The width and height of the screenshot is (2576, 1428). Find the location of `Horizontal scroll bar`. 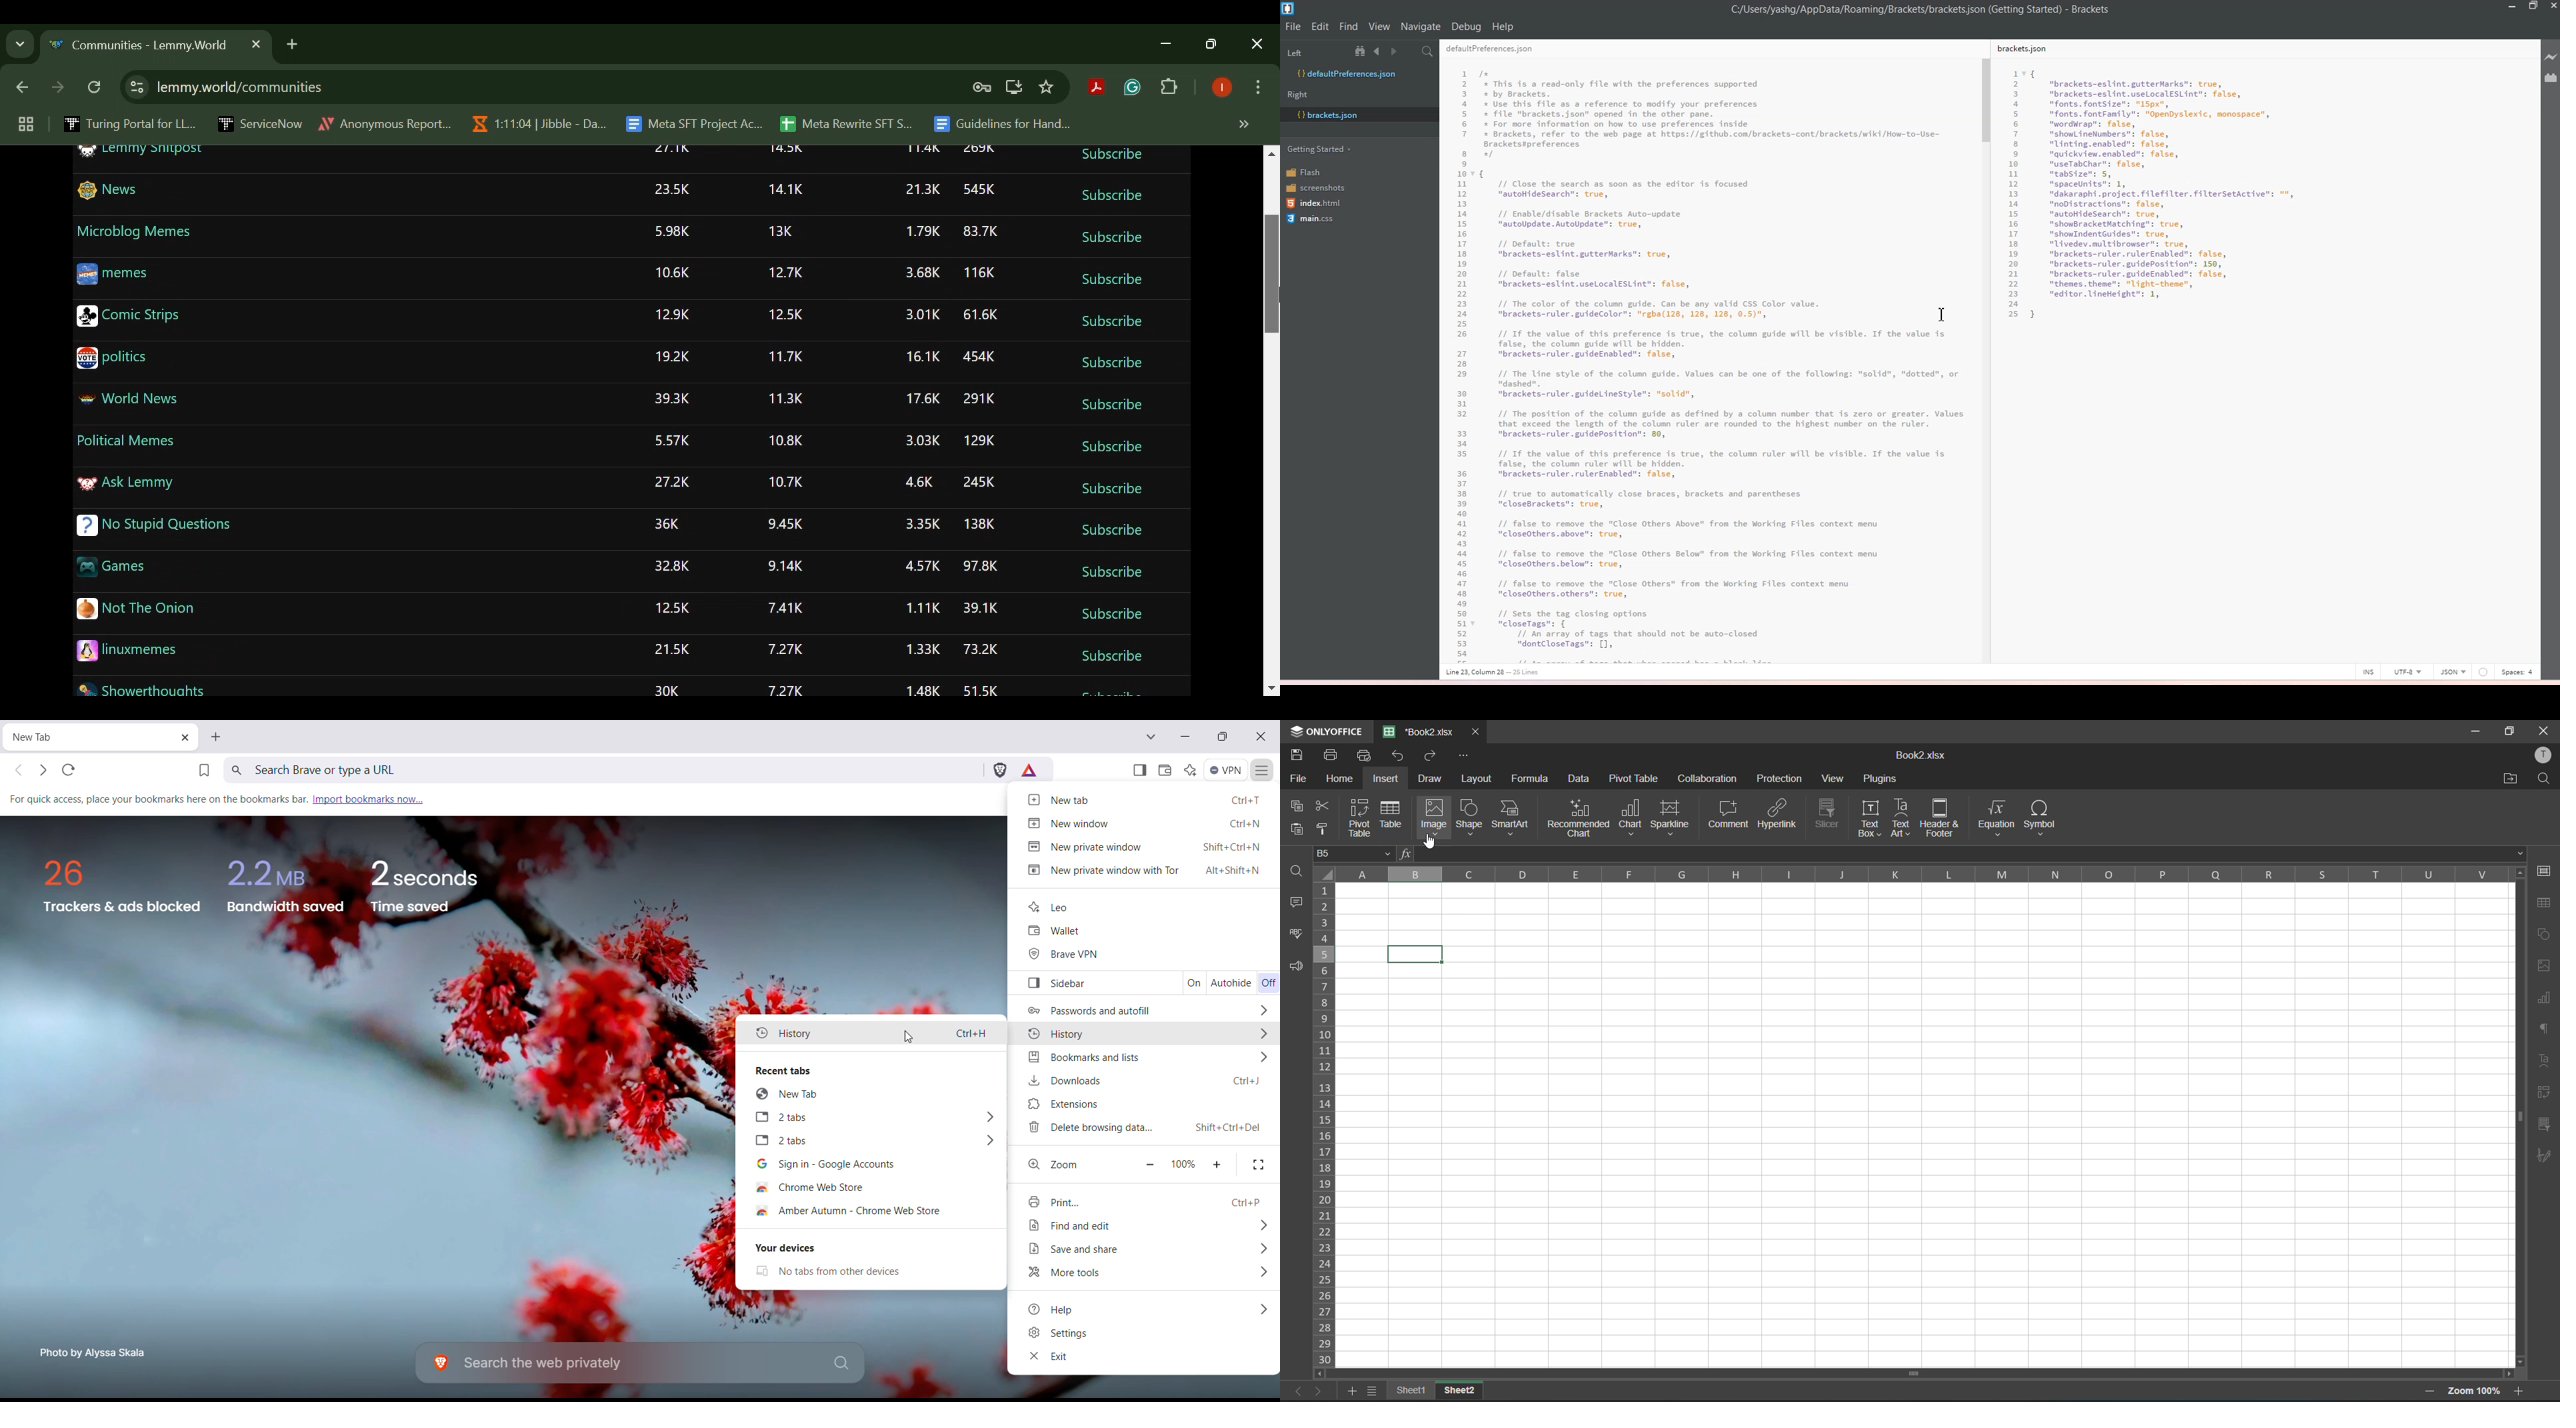

Horizontal scroll bar is located at coordinates (1703, 660).